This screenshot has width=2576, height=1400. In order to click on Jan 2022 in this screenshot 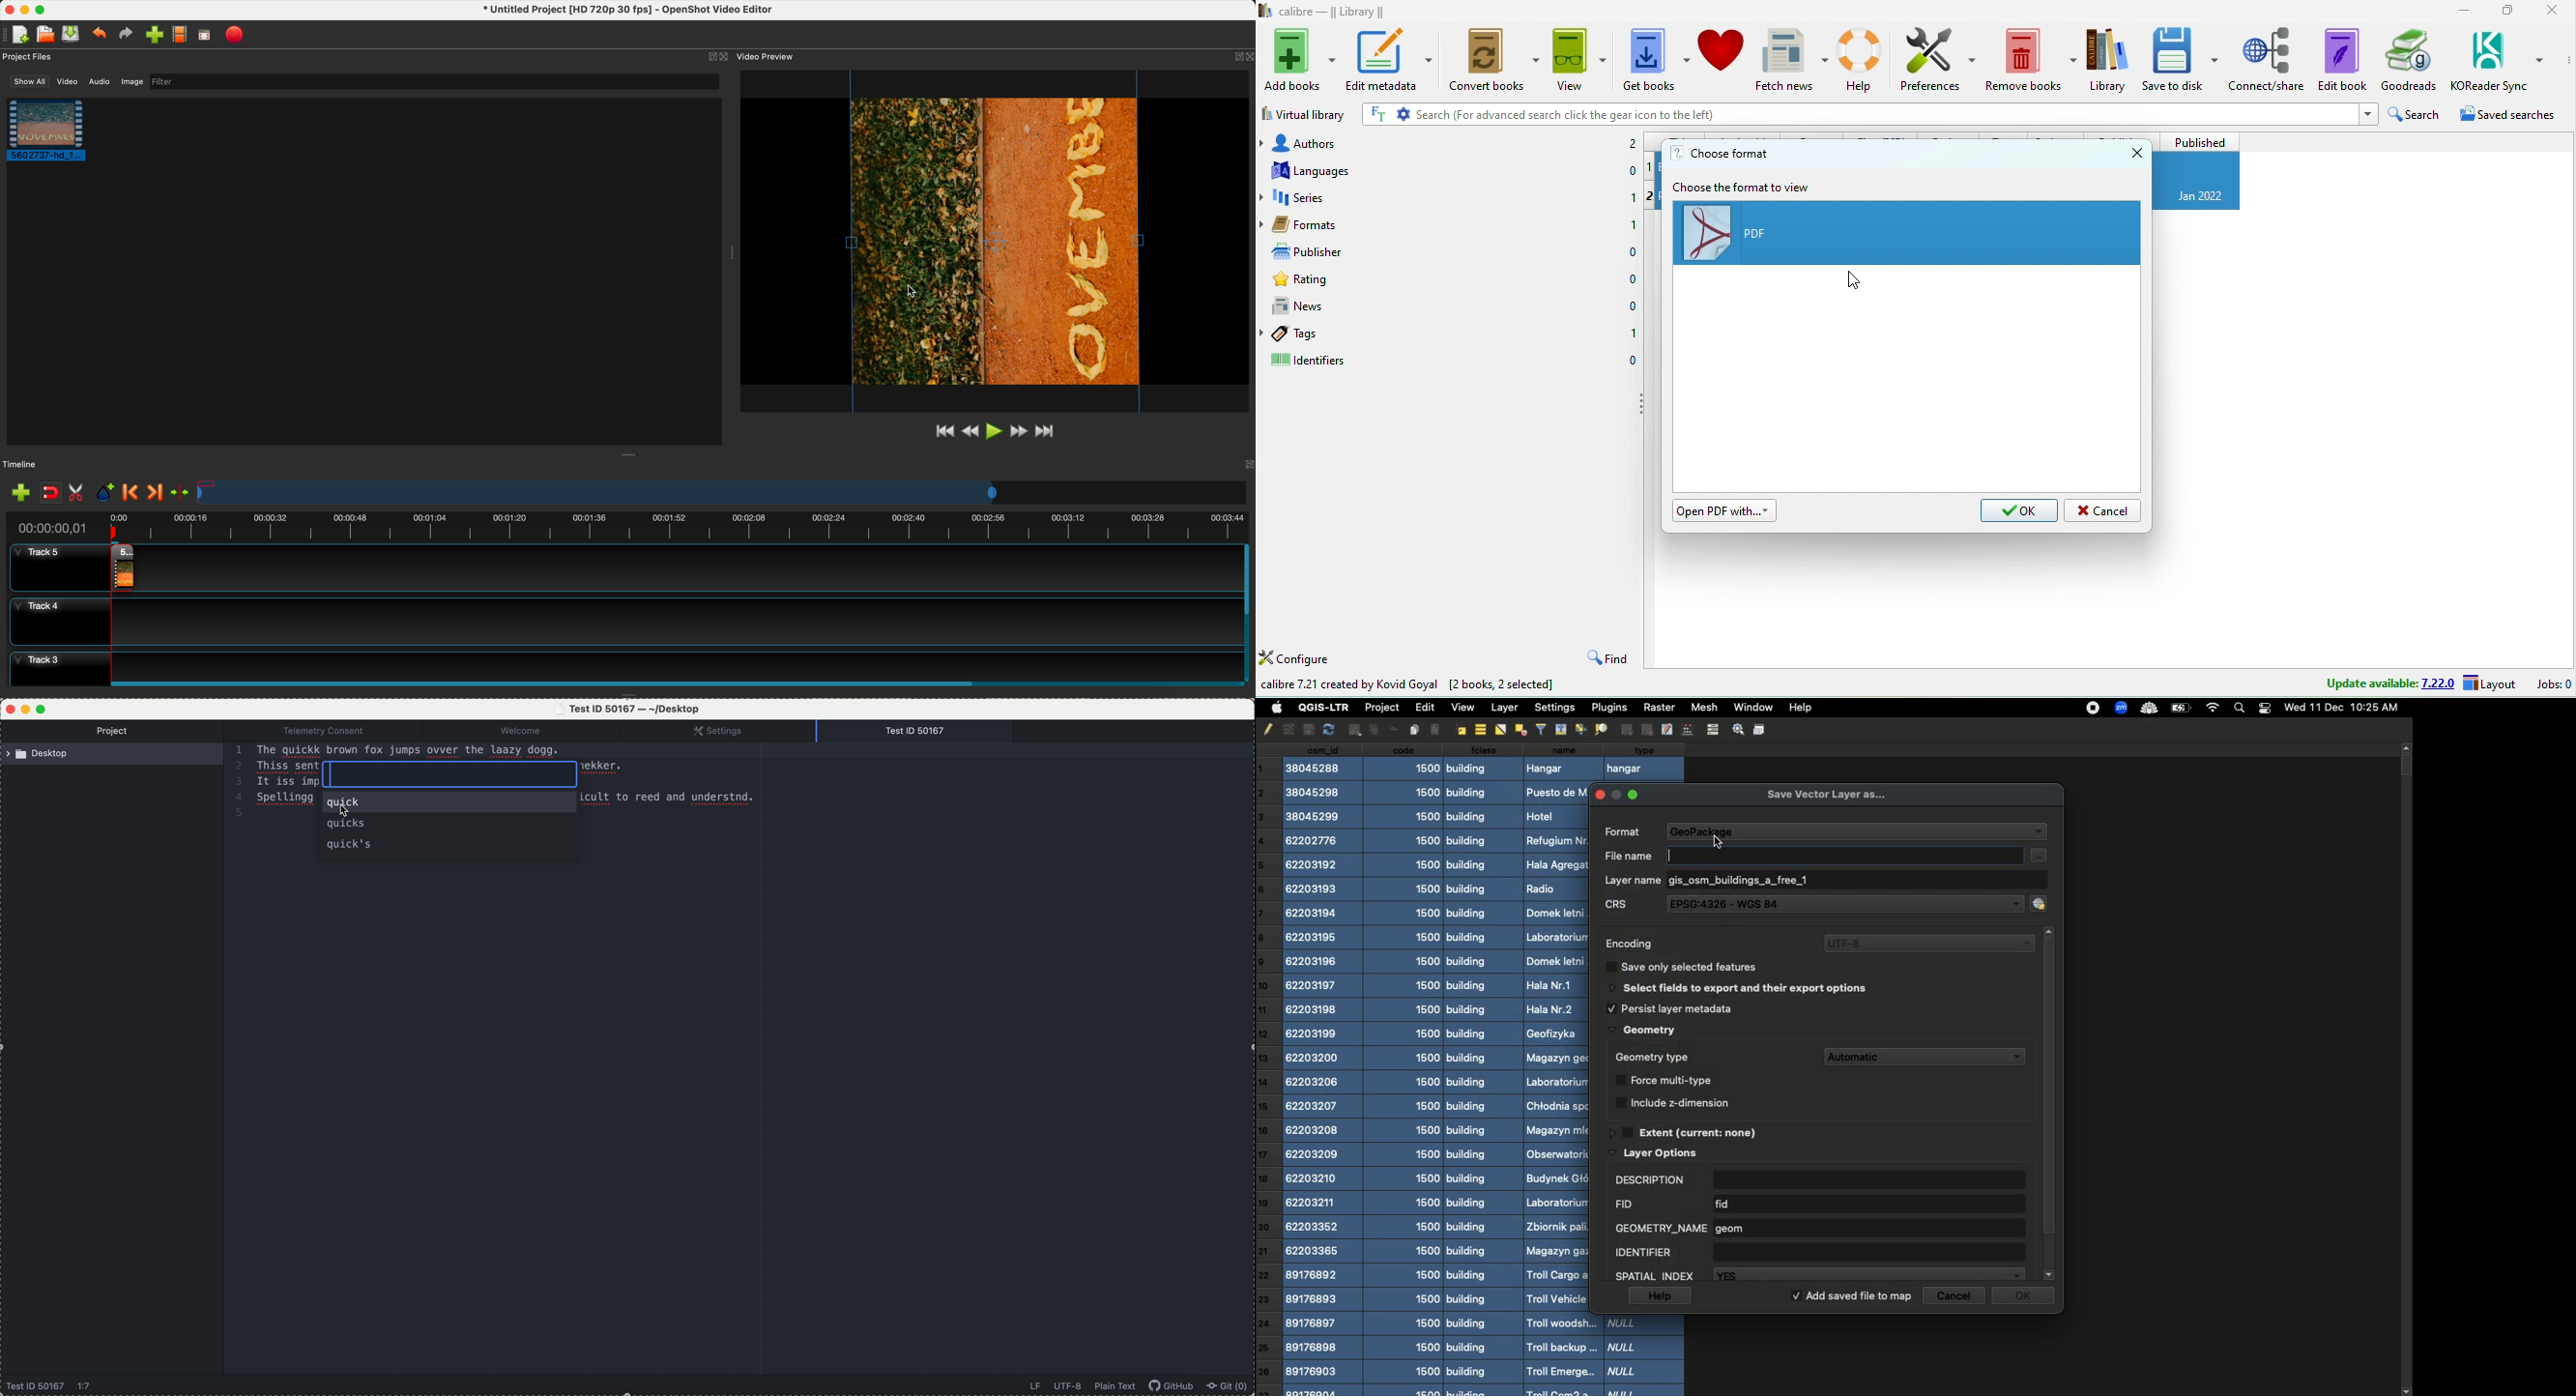, I will do `click(2203, 196)`.